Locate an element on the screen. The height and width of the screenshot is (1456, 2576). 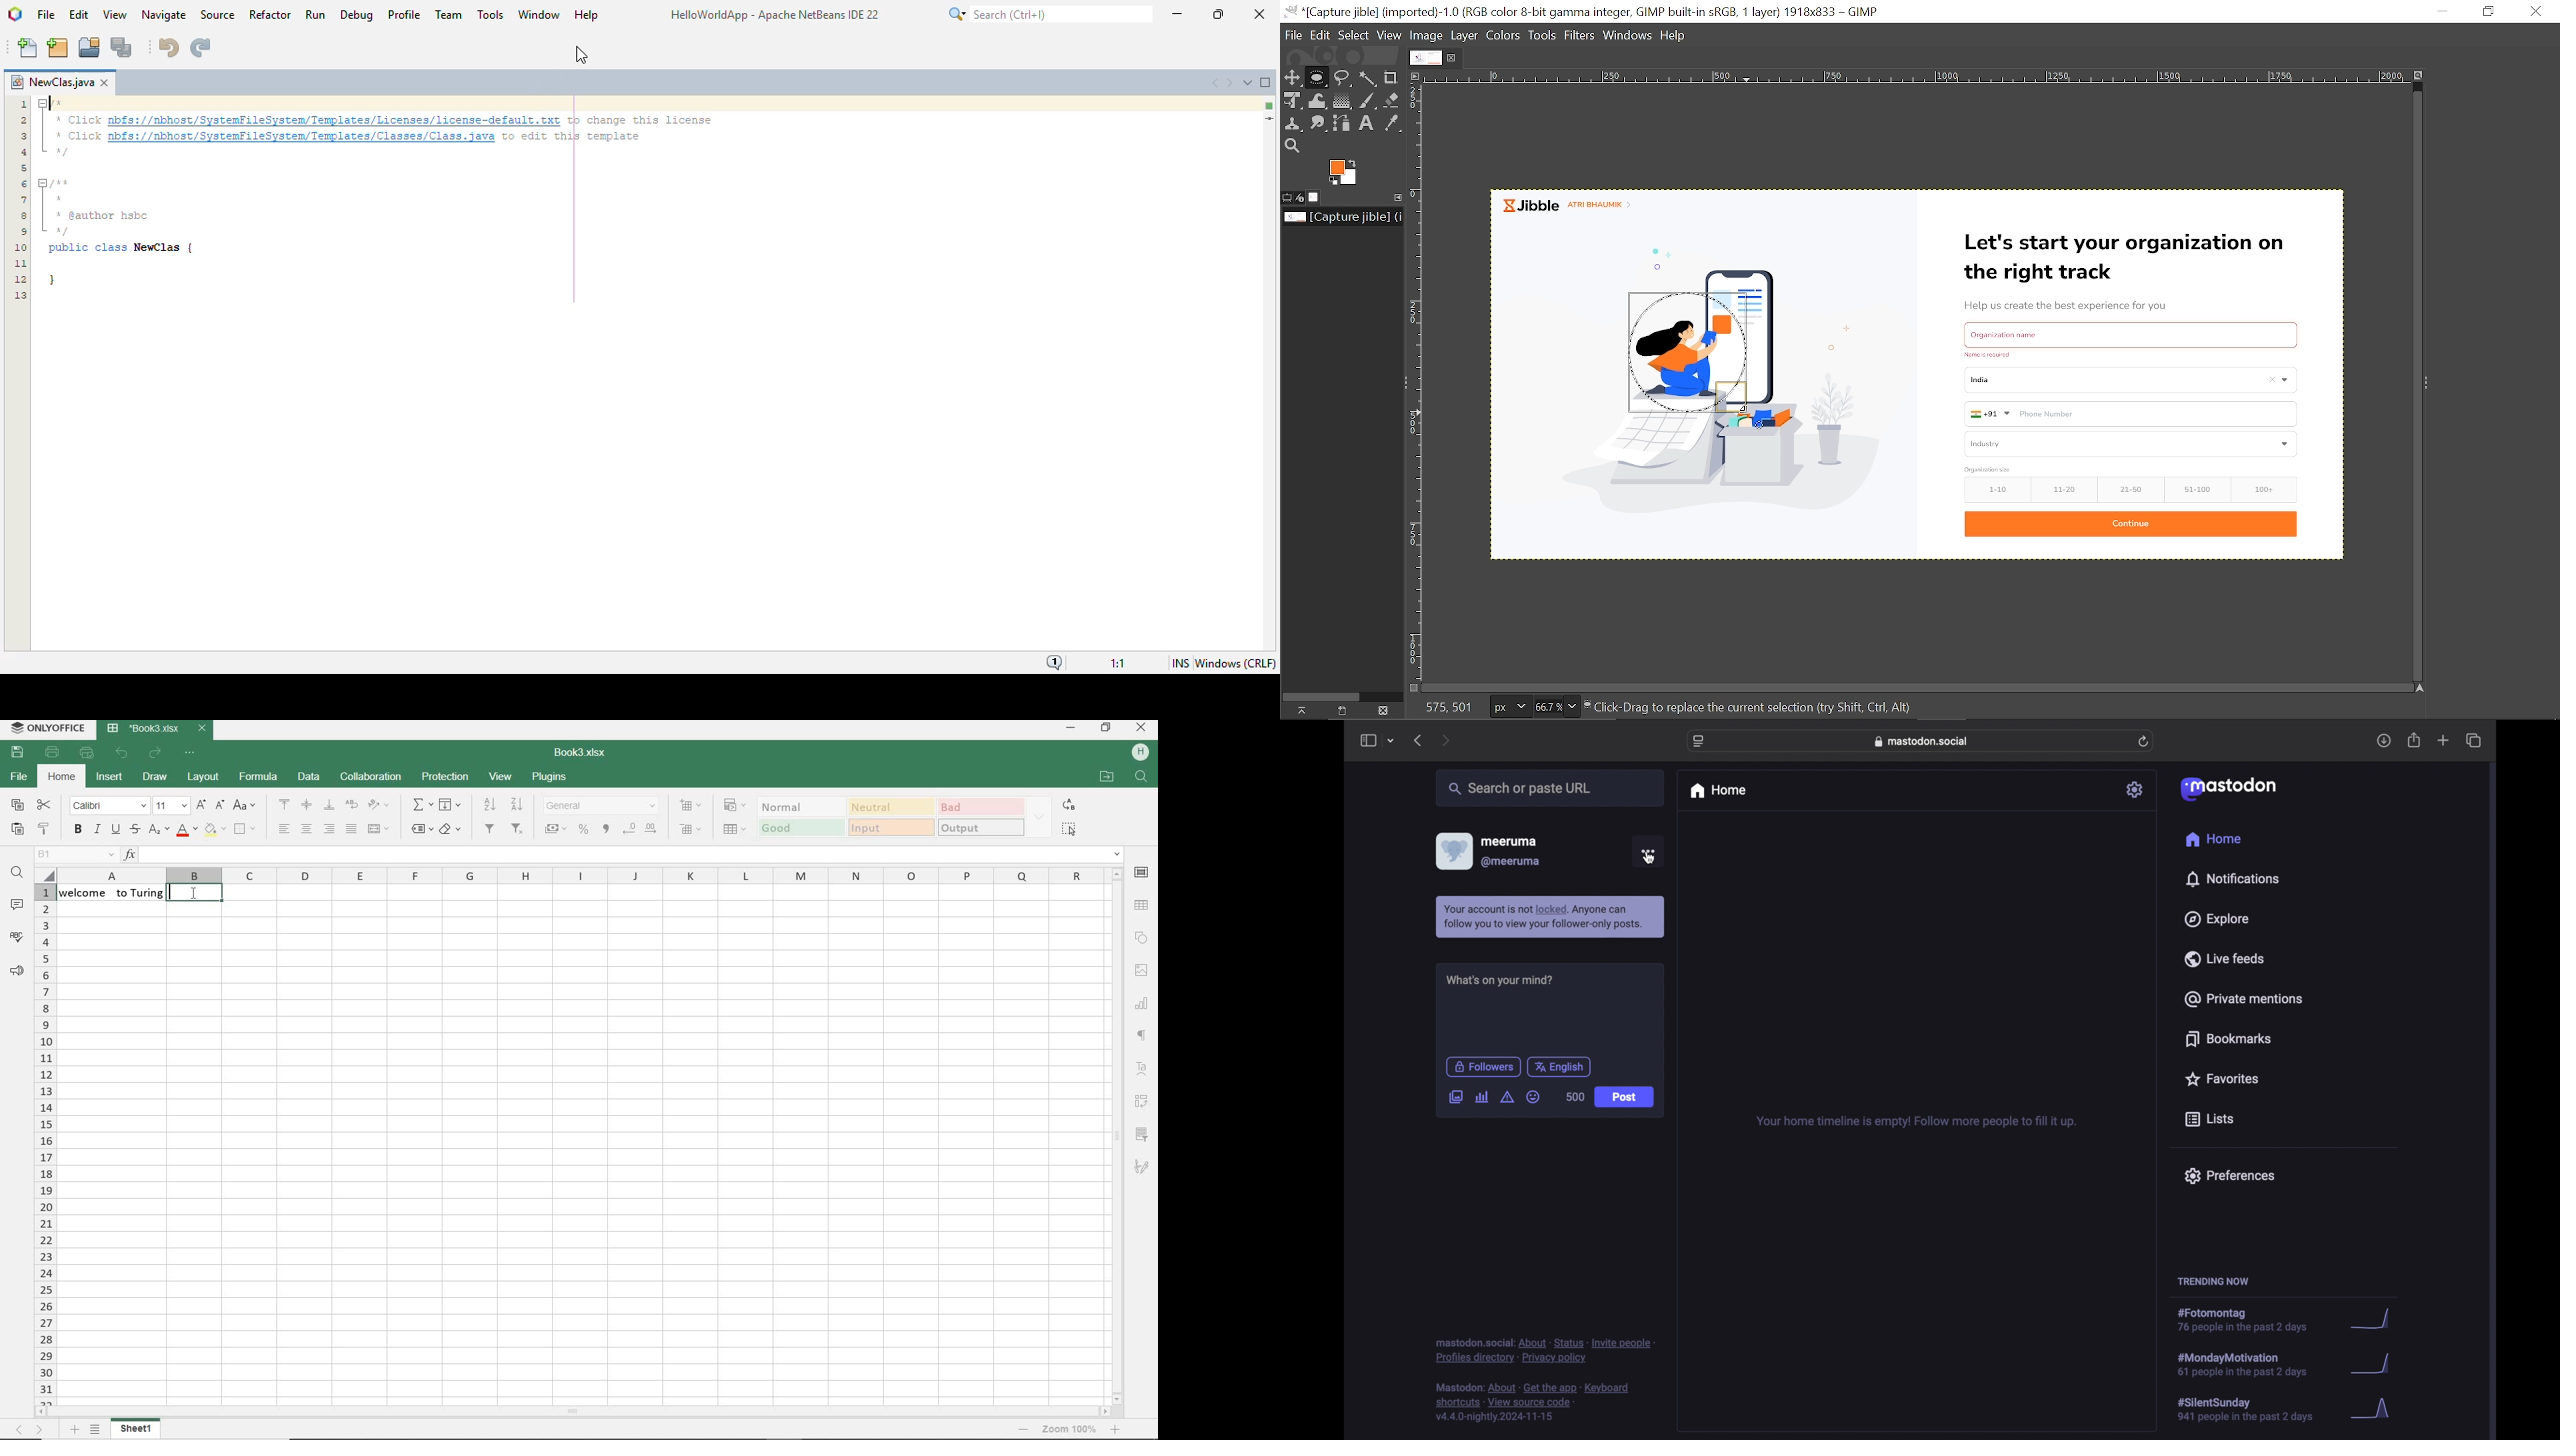
insert cells is located at coordinates (692, 806).